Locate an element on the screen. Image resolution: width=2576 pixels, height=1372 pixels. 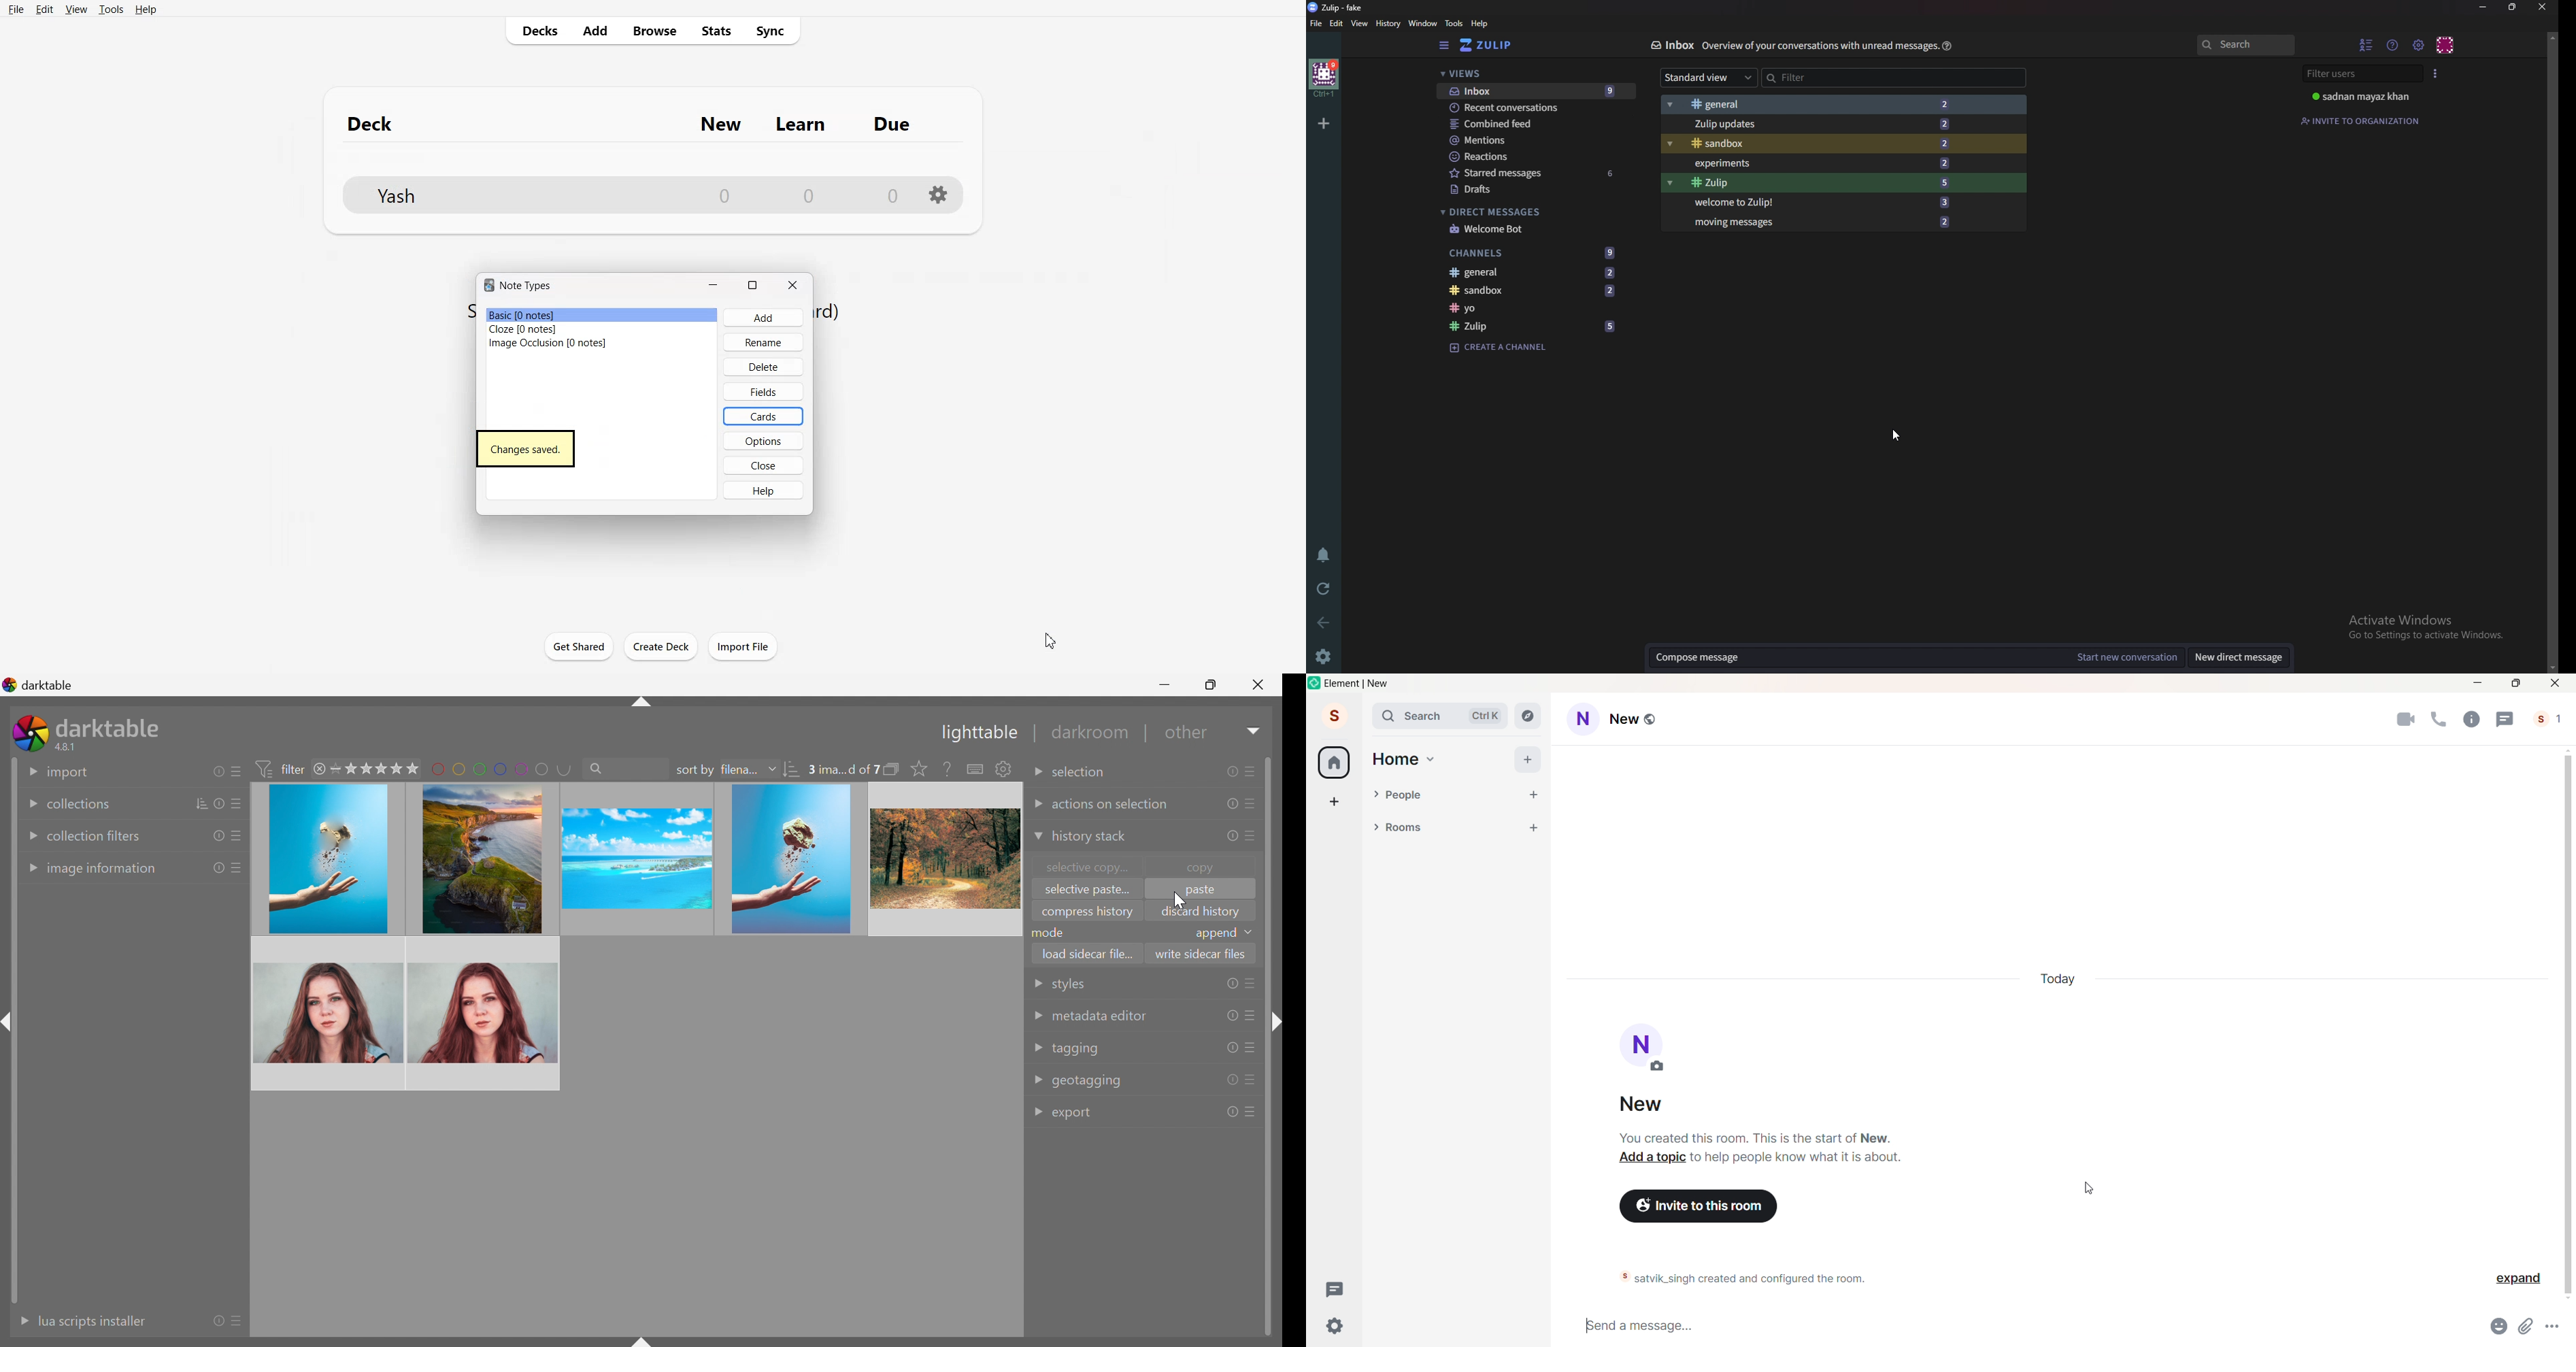
presets is located at coordinates (1253, 1111).